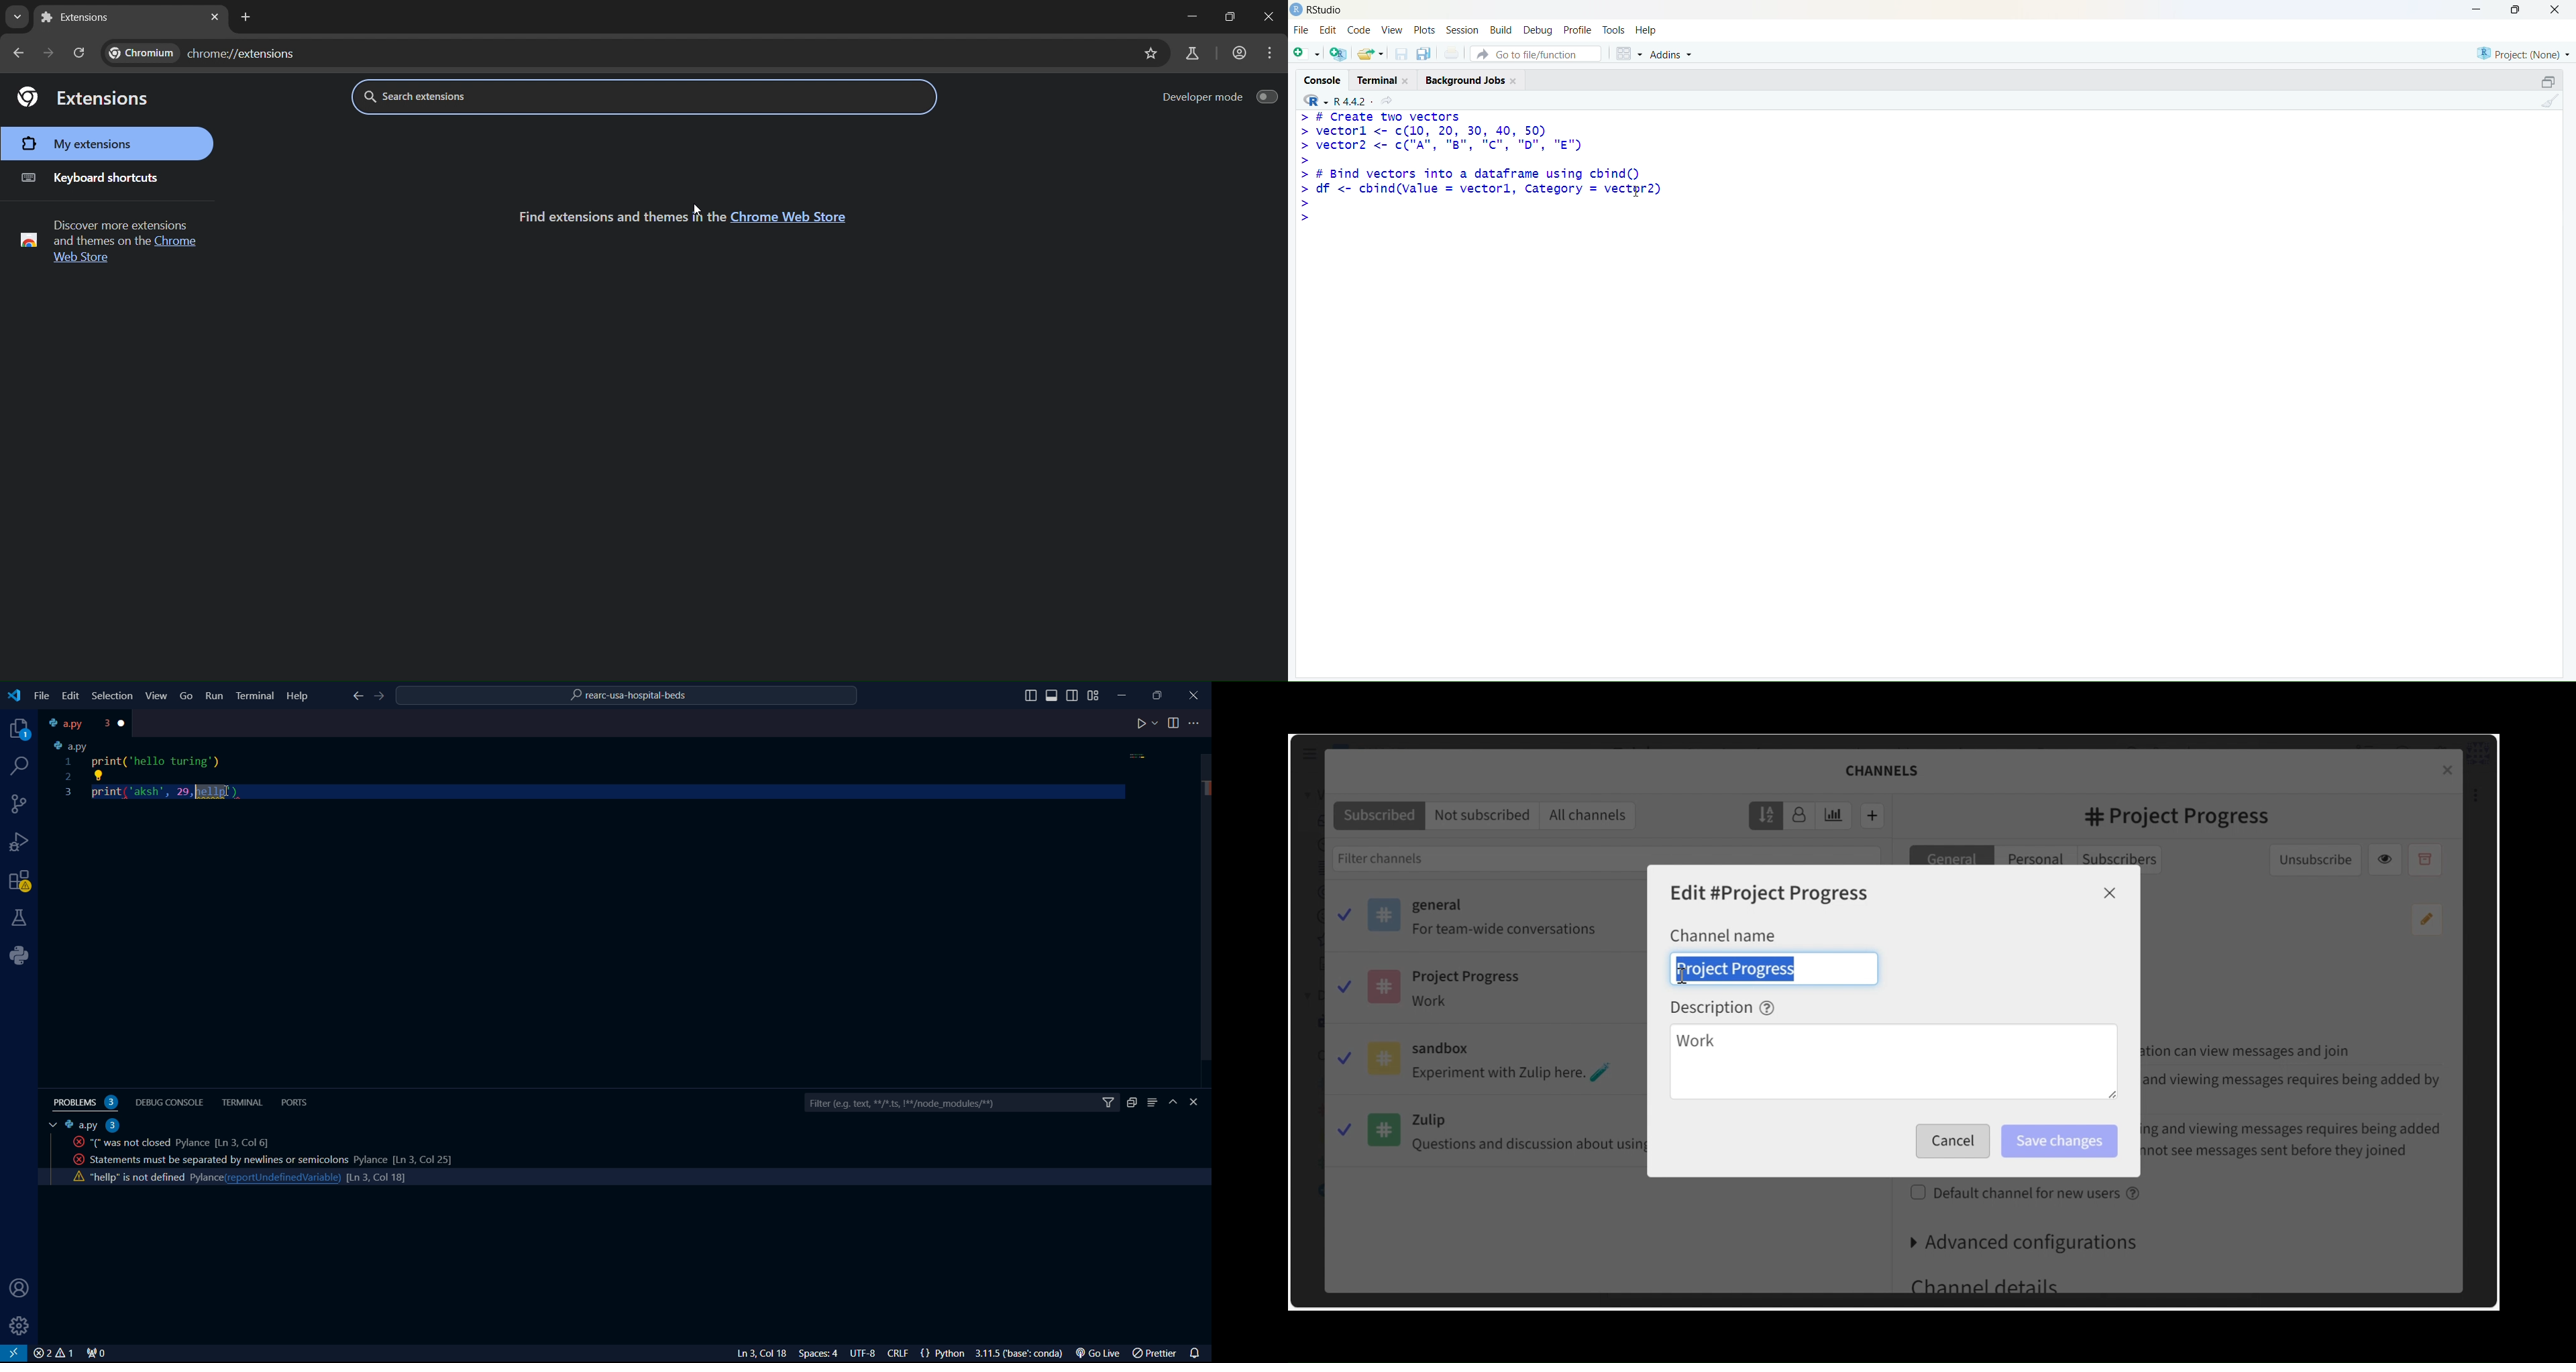 The image size is (2576, 1372). What do you see at coordinates (1774, 968) in the screenshot?
I see `Channel name Field` at bounding box center [1774, 968].